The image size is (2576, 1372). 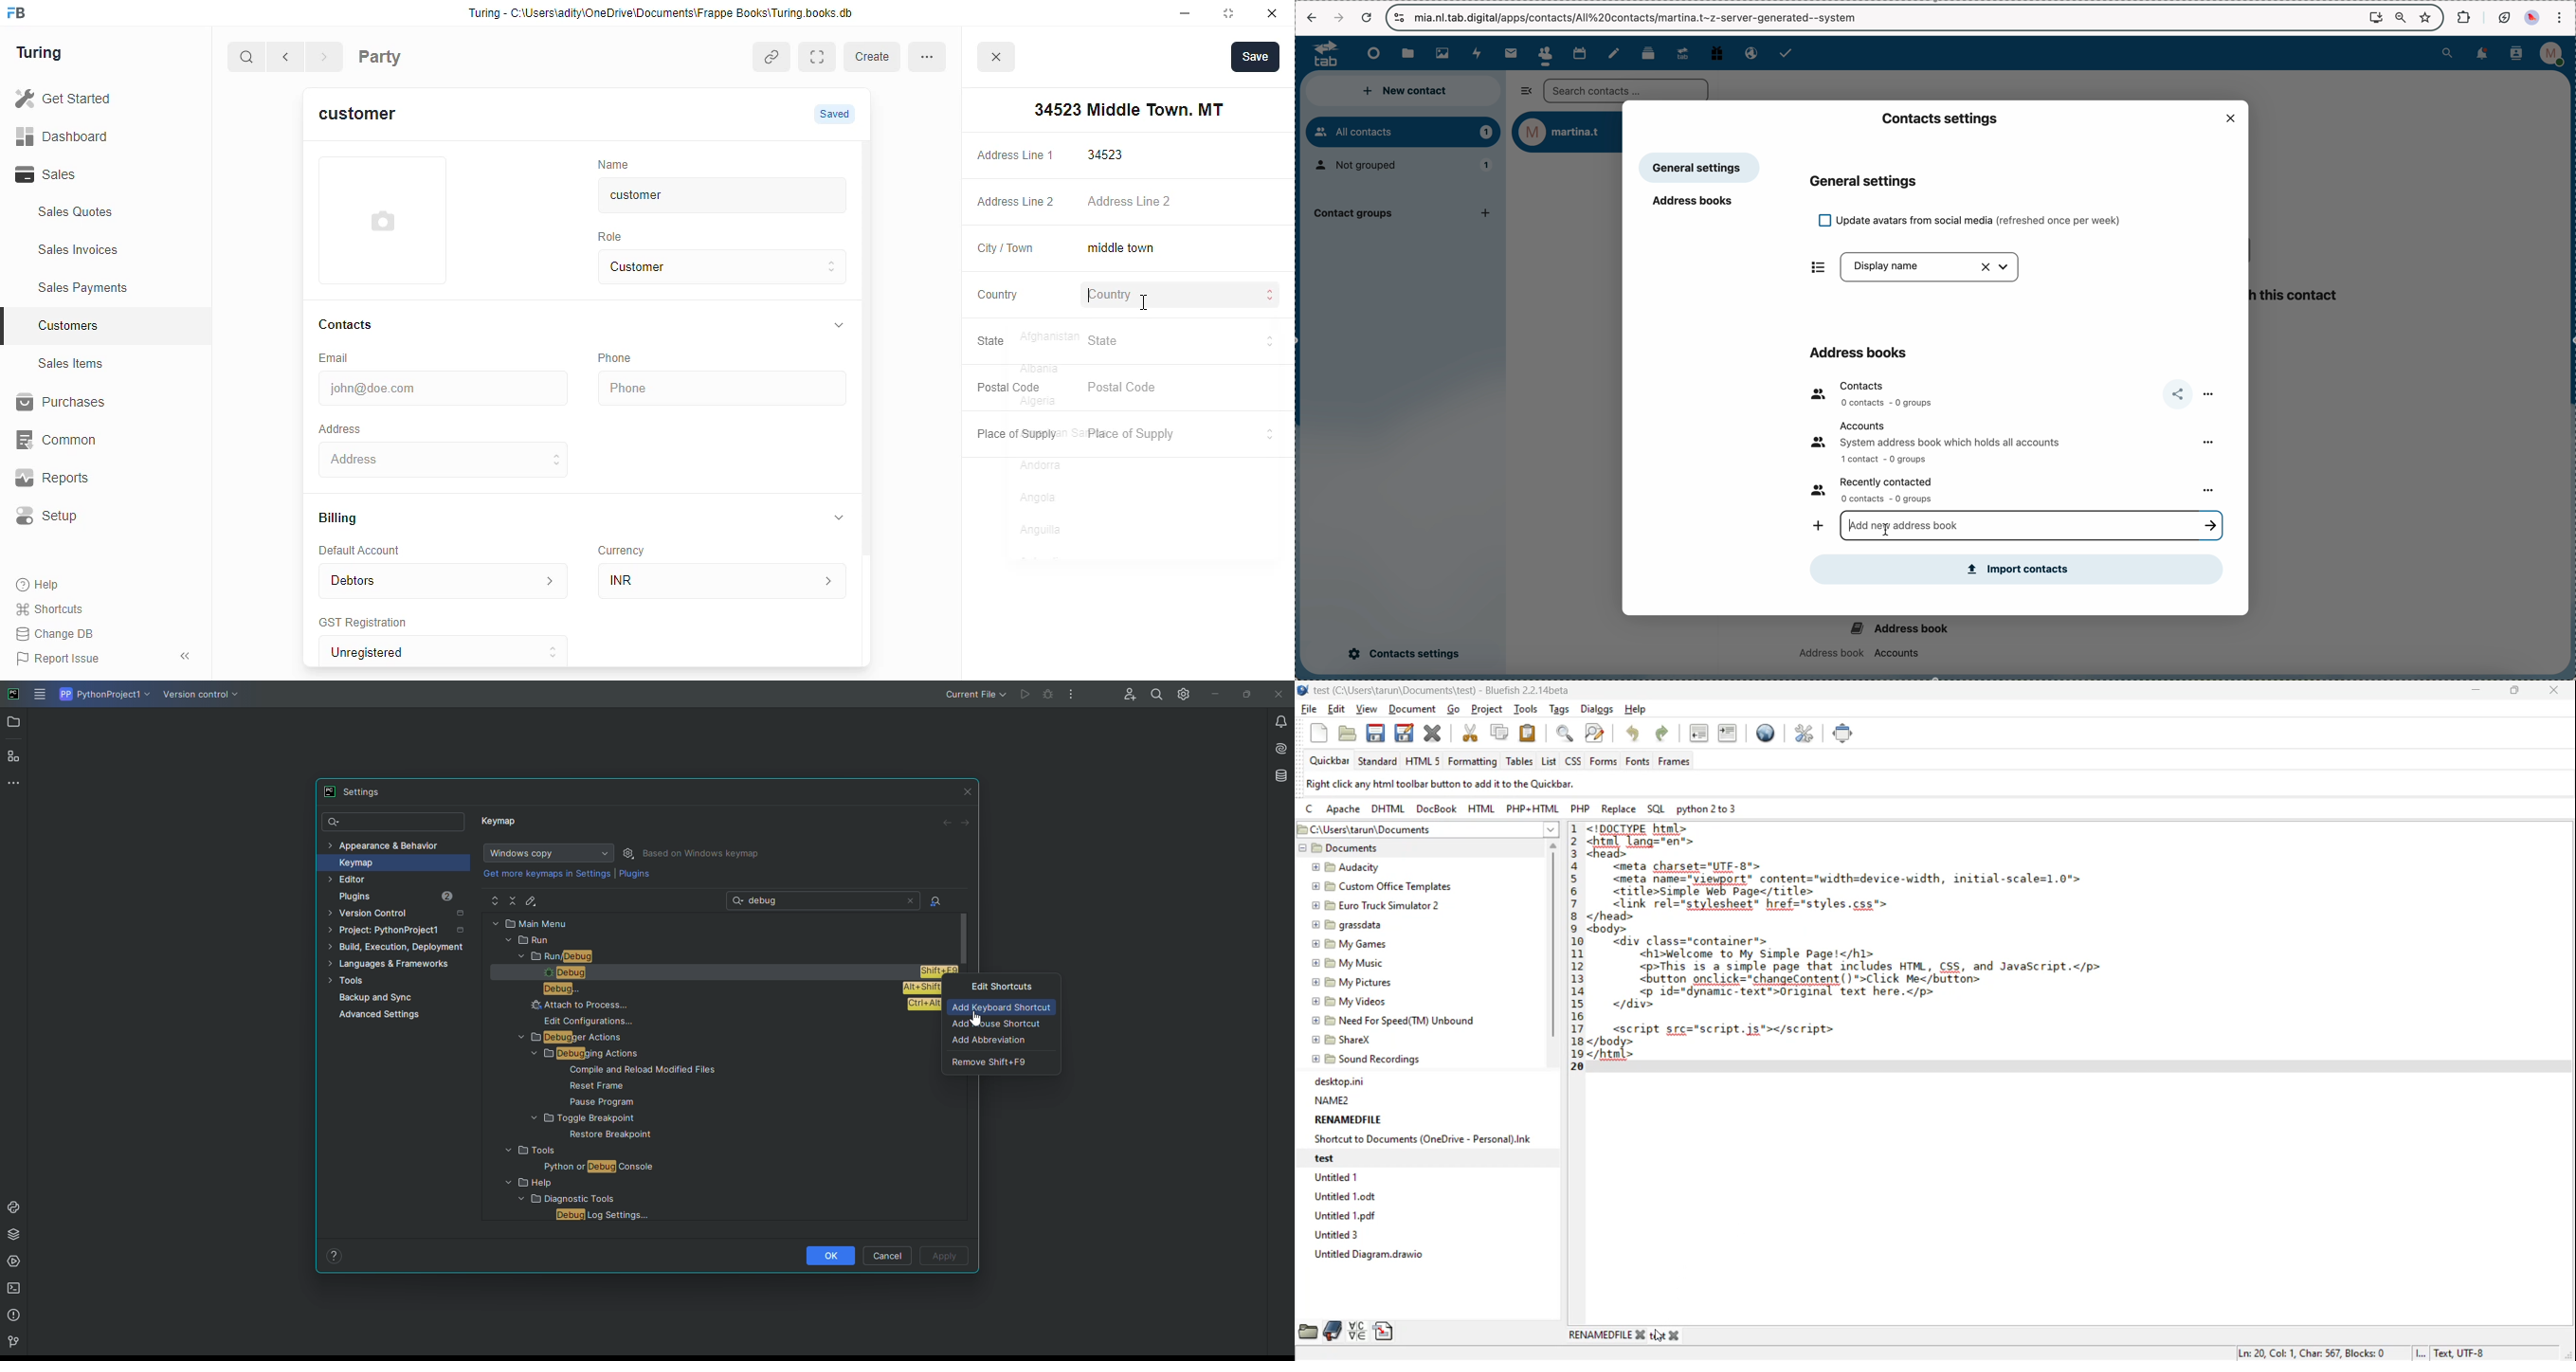 What do you see at coordinates (1232, 13) in the screenshot?
I see `maximise` at bounding box center [1232, 13].